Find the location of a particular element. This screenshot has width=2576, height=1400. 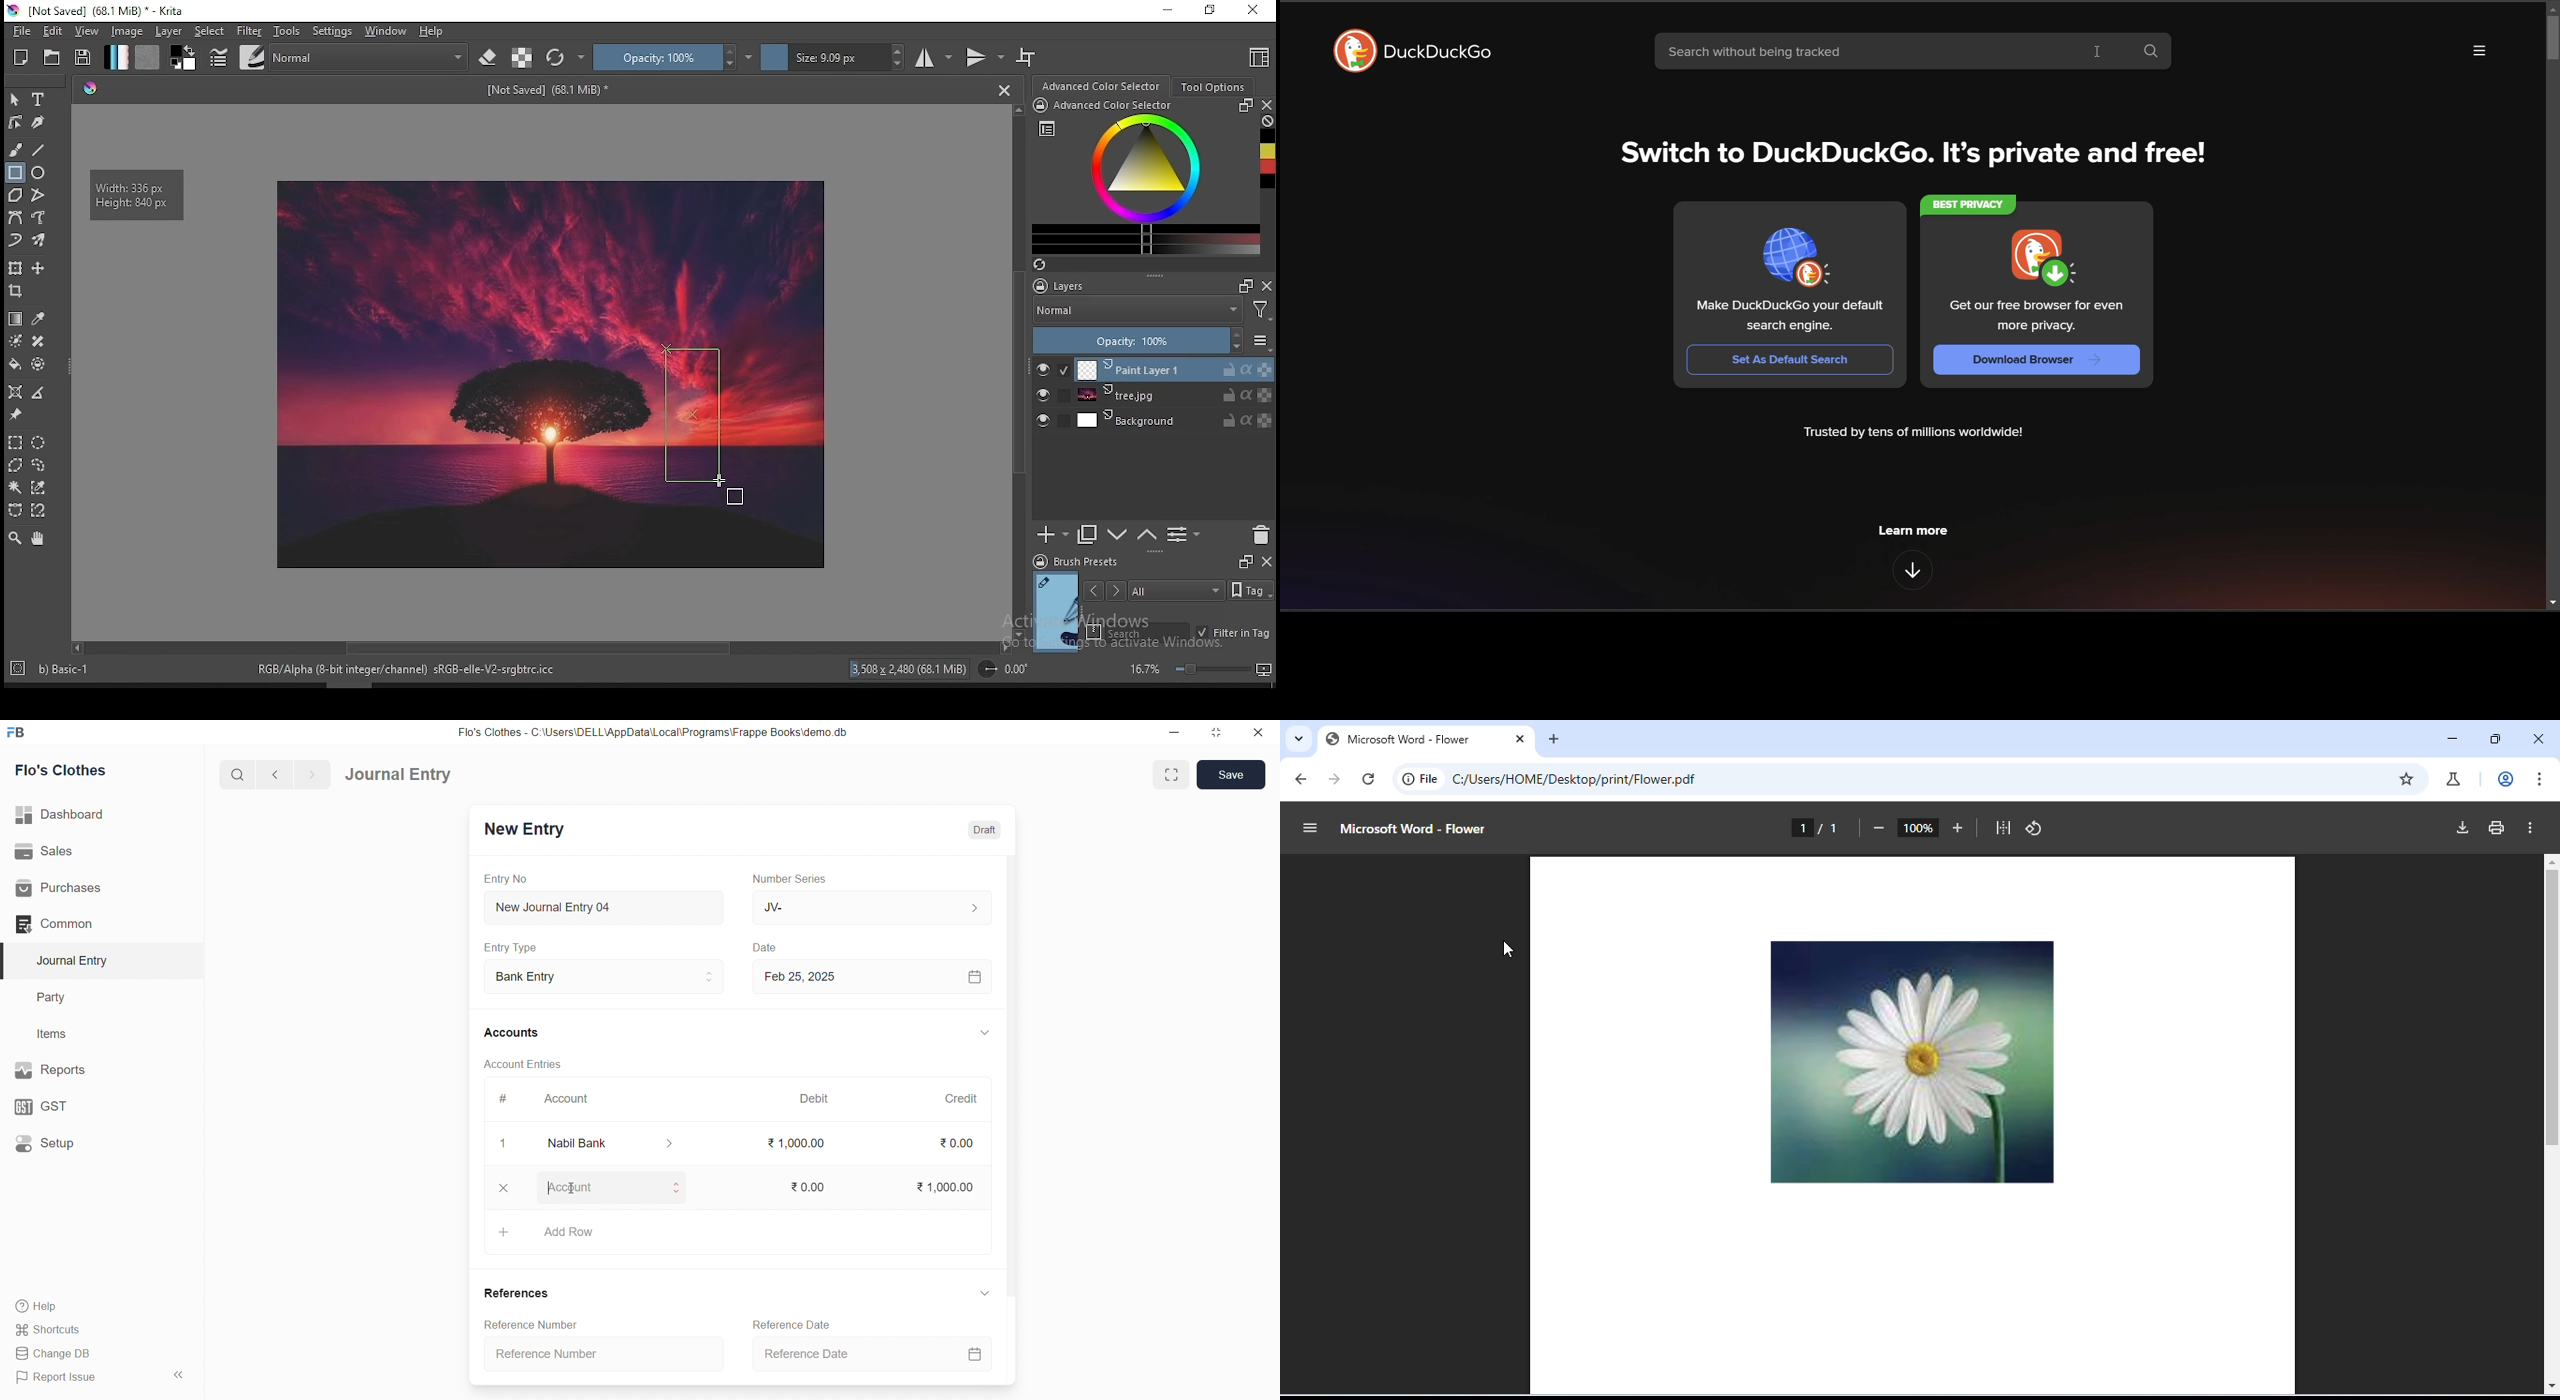

Journal Entry is located at coordinates (95, 961).